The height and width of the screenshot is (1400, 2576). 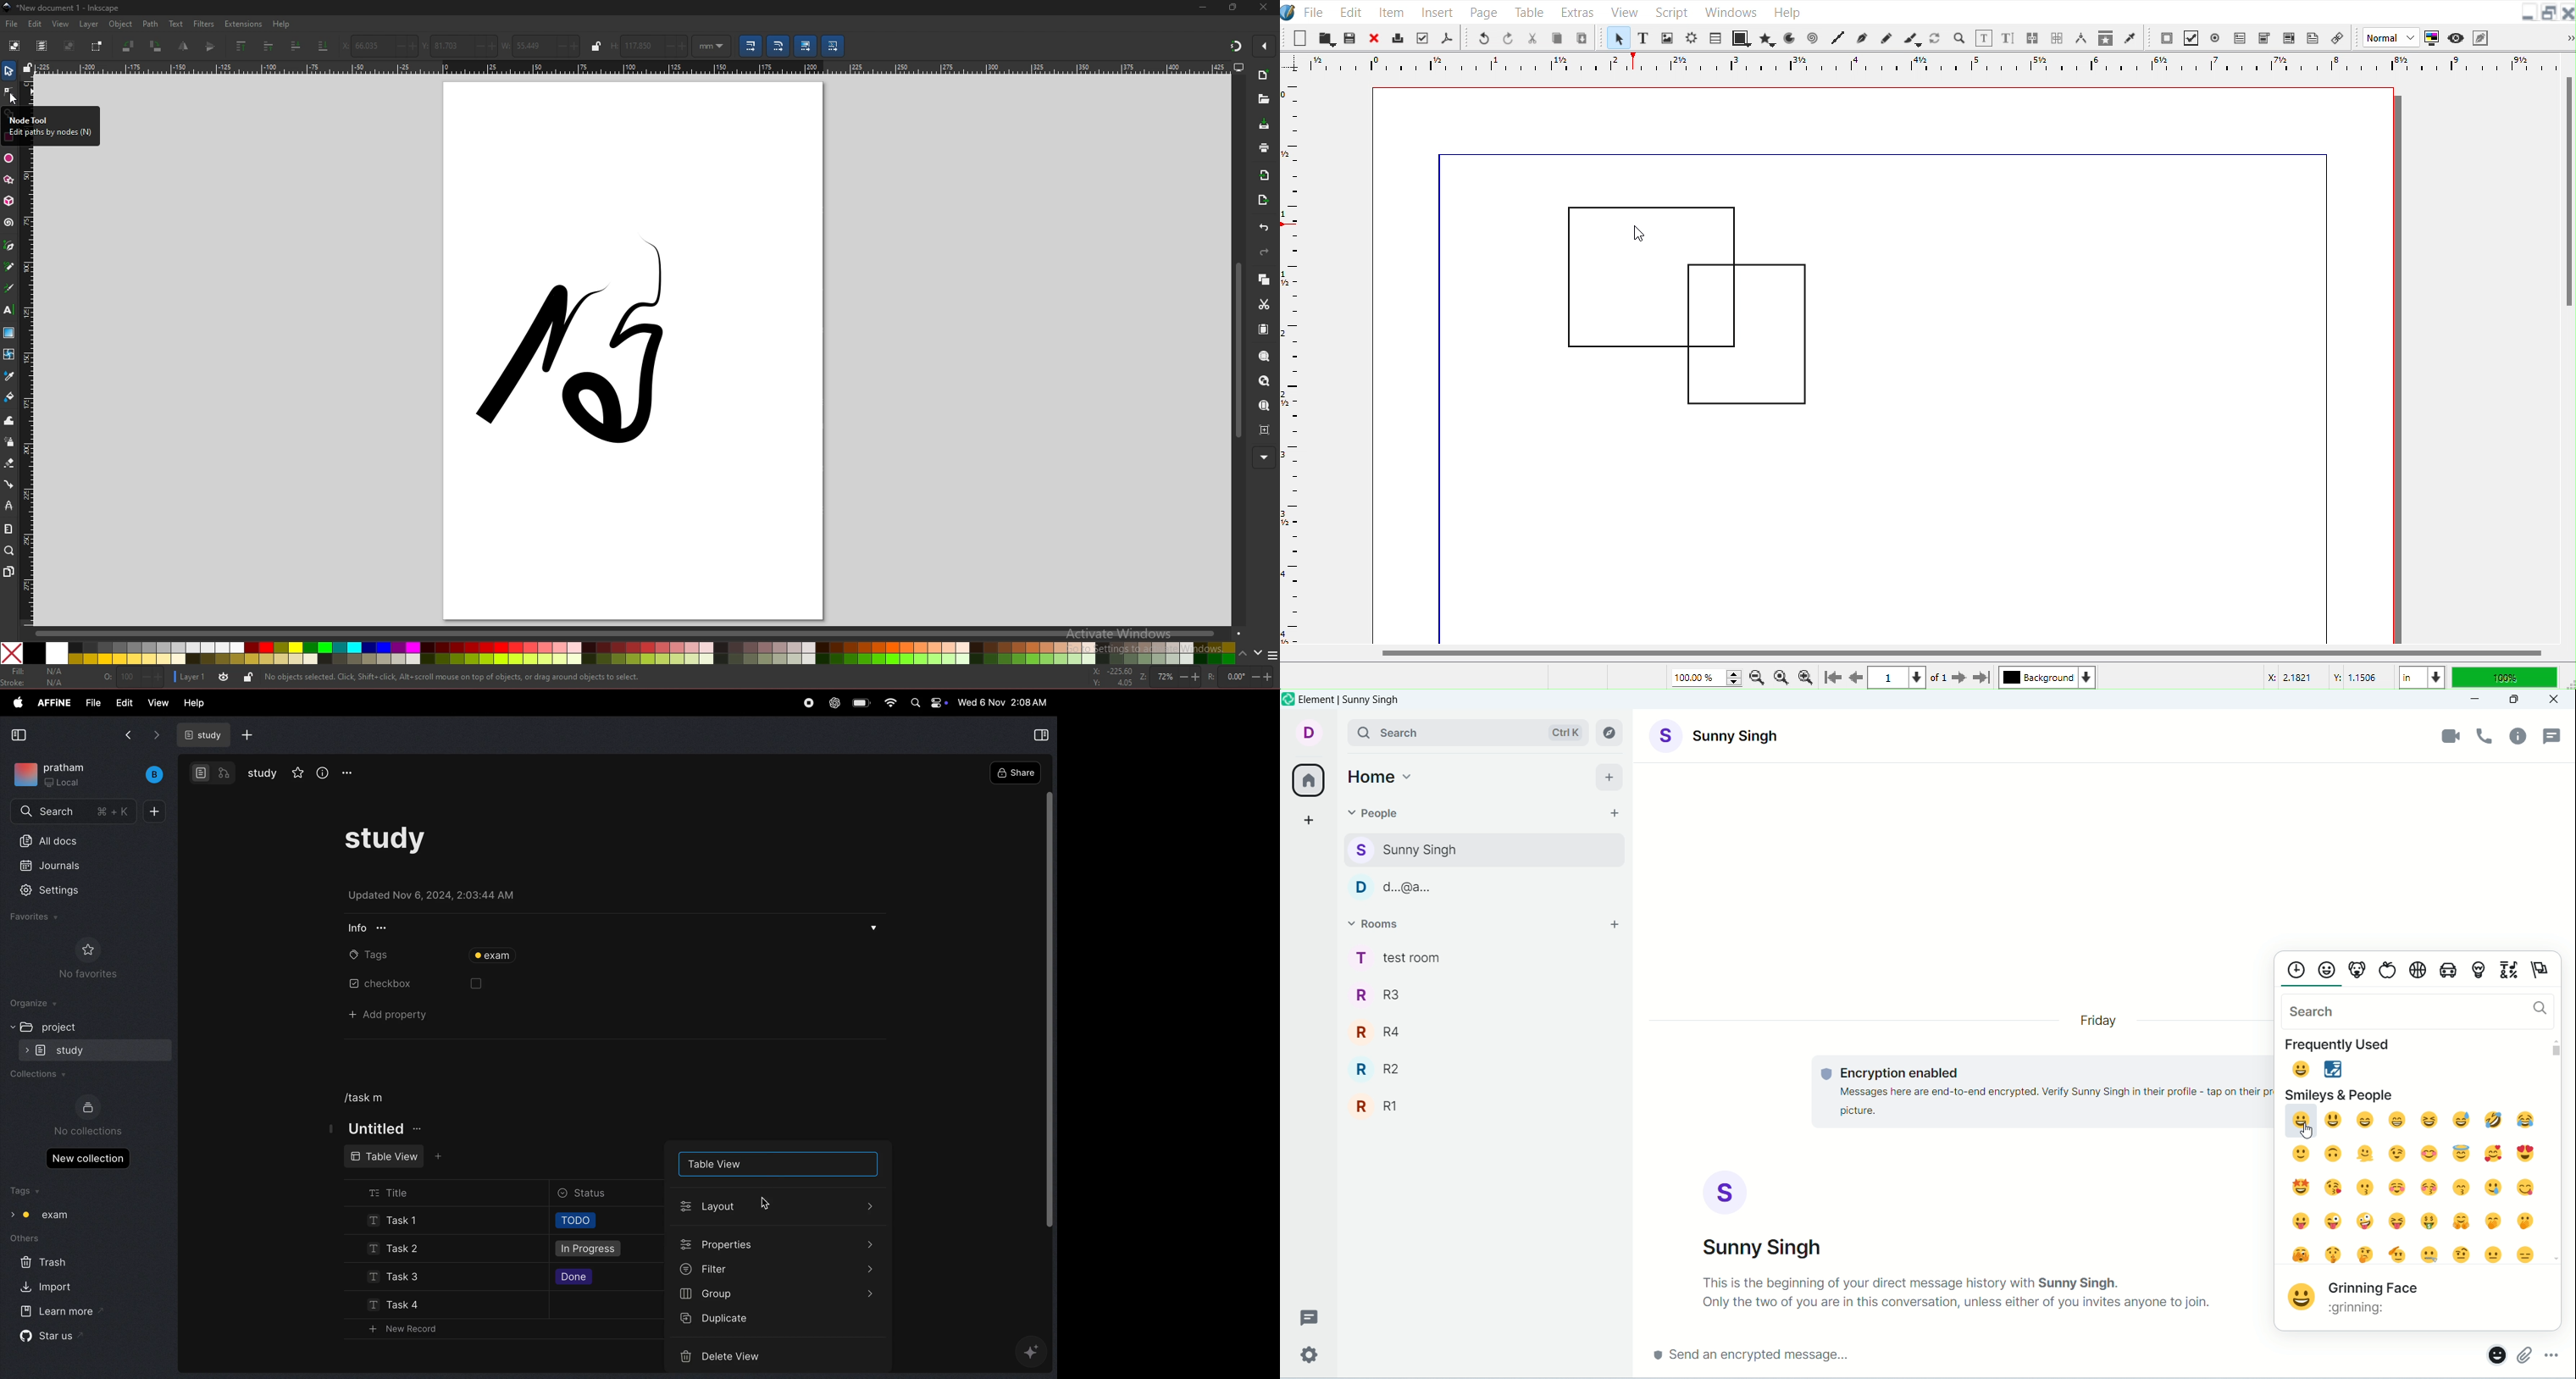 I want to click on Toggle color, so click(x=2430, y=38).